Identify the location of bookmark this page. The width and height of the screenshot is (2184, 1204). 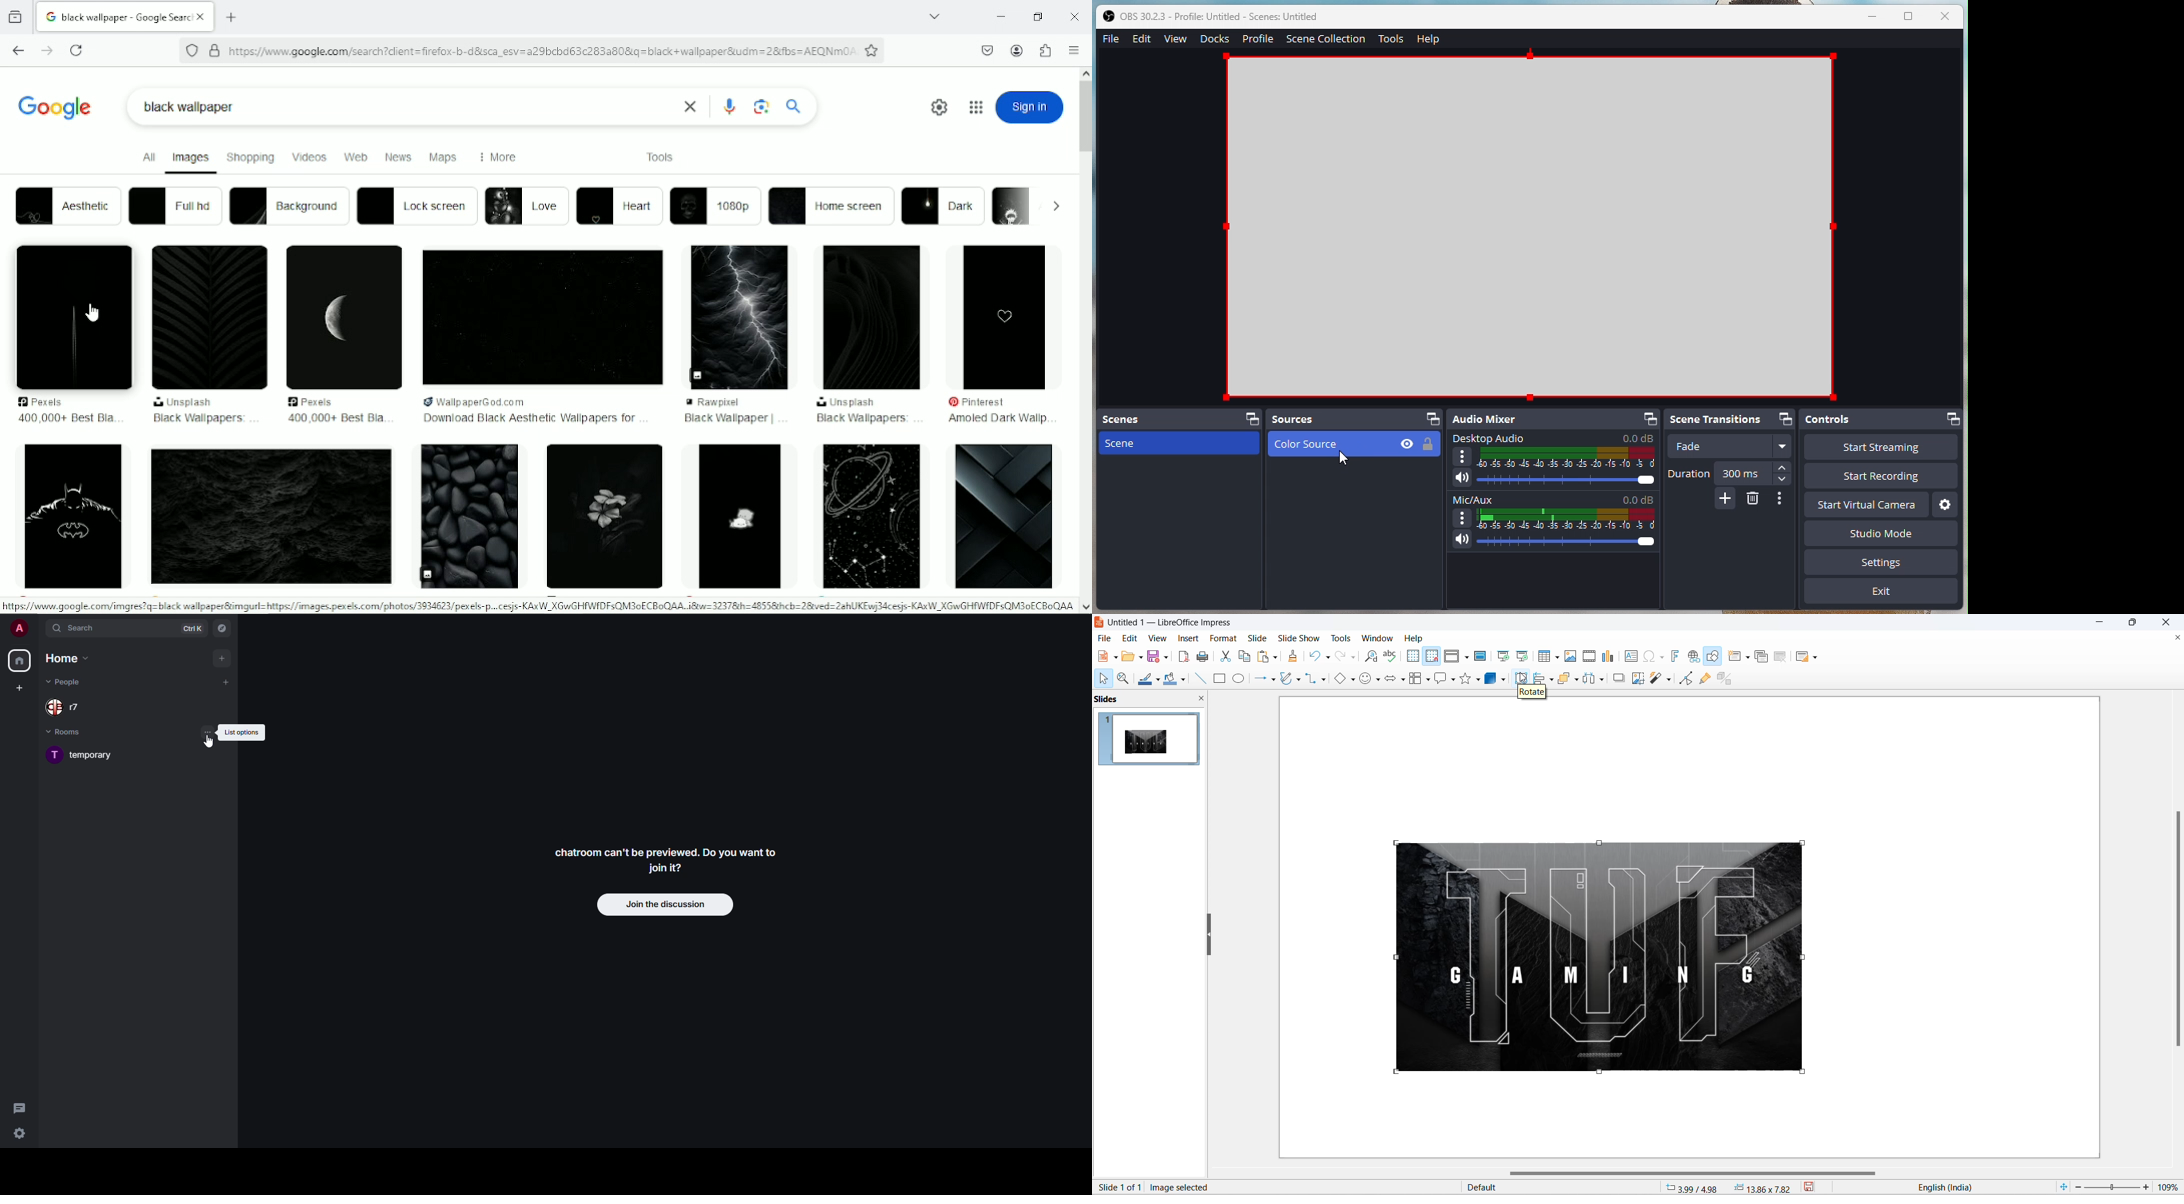
(871, 50).